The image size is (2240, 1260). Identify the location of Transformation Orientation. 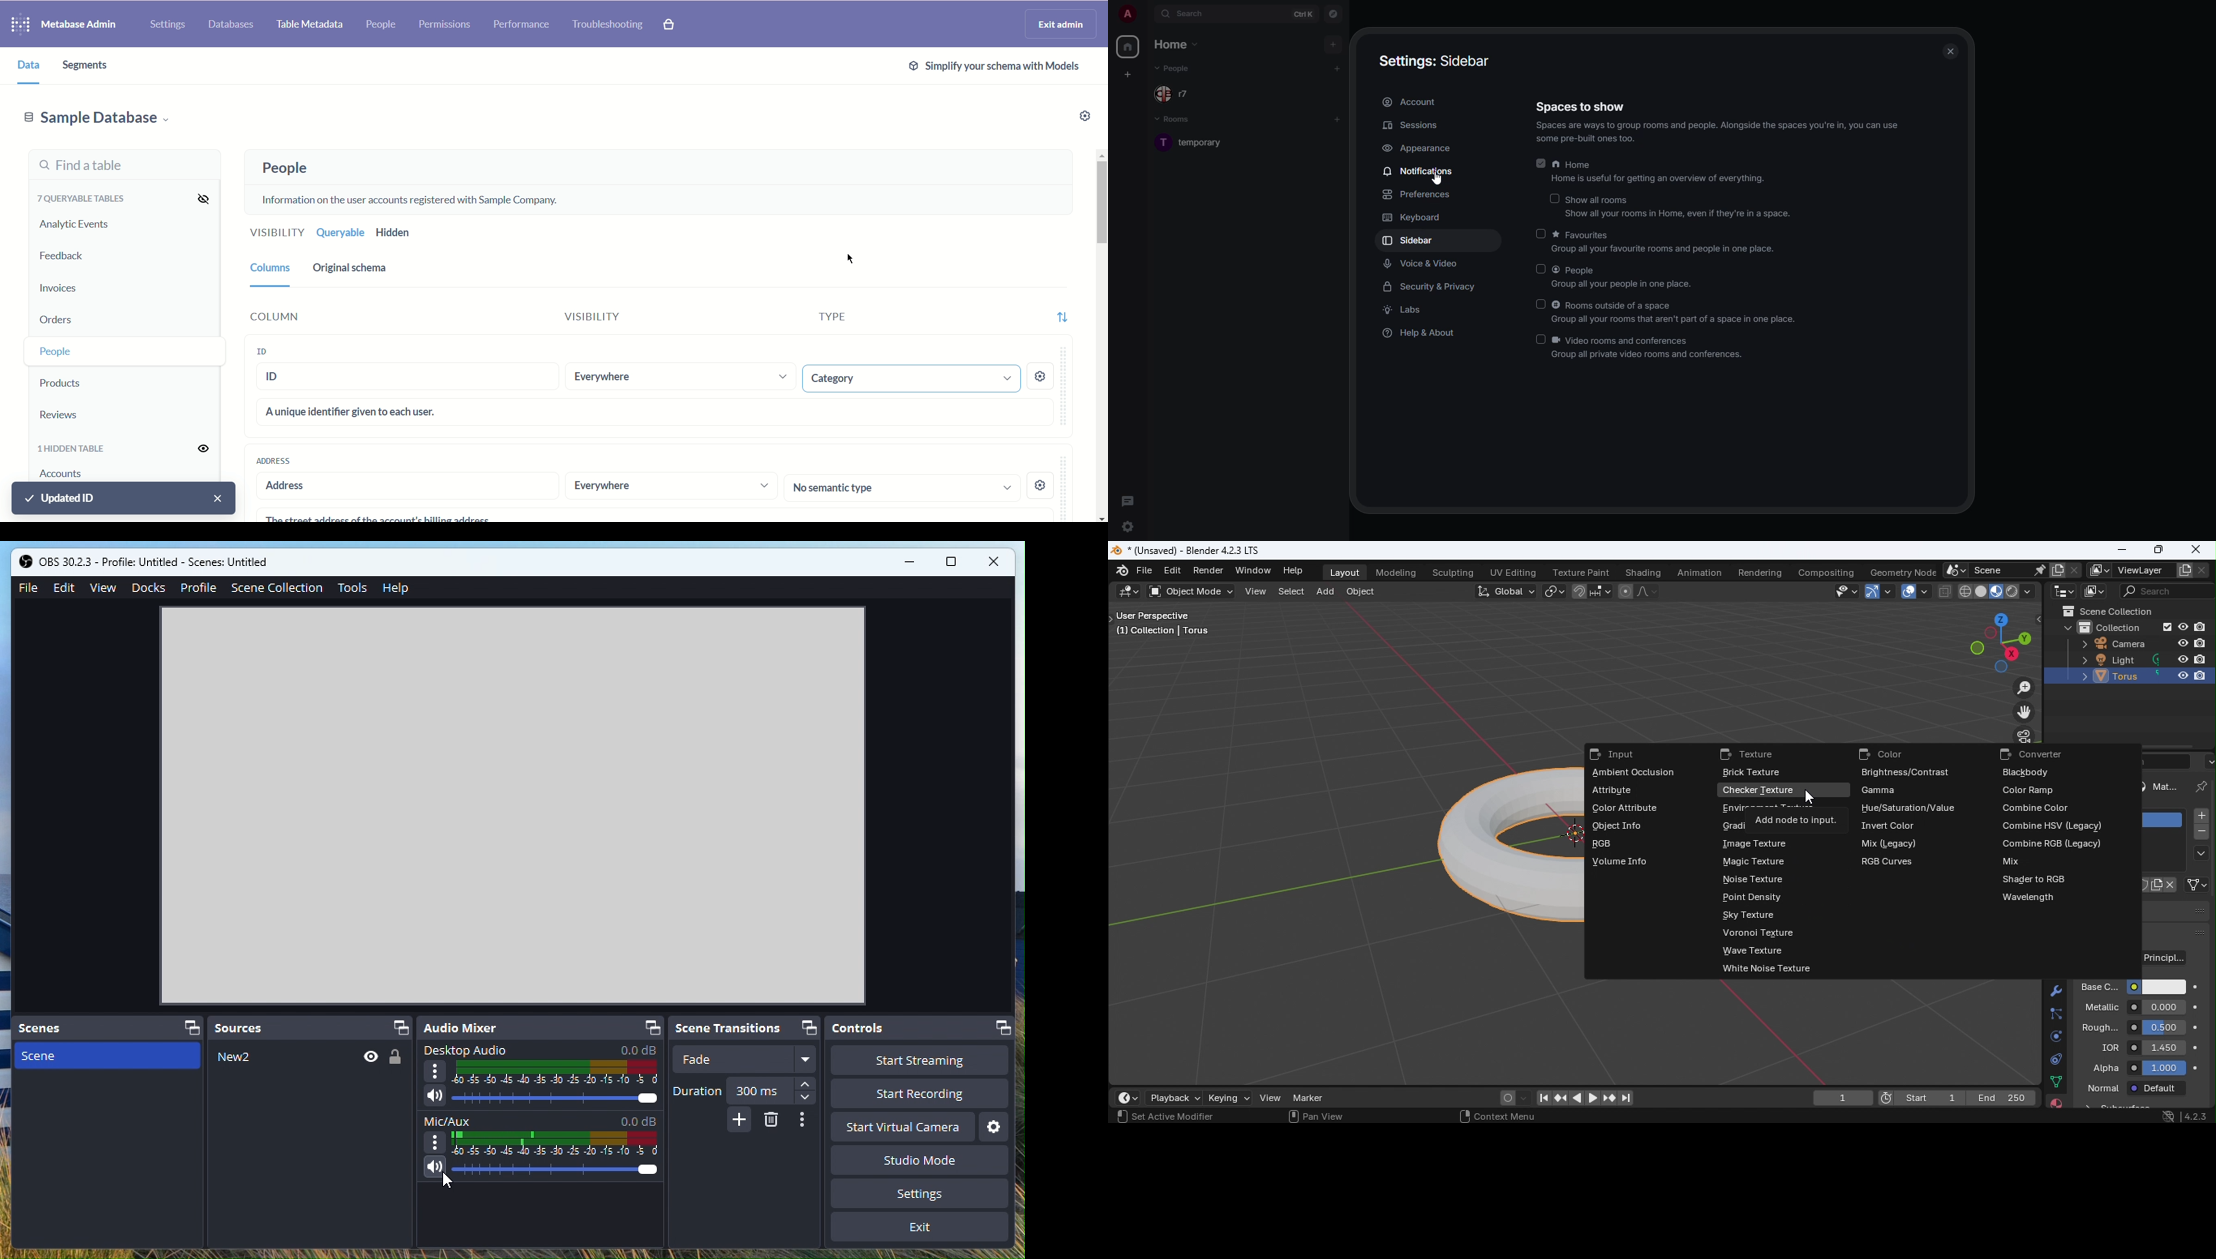
(1505, 590).